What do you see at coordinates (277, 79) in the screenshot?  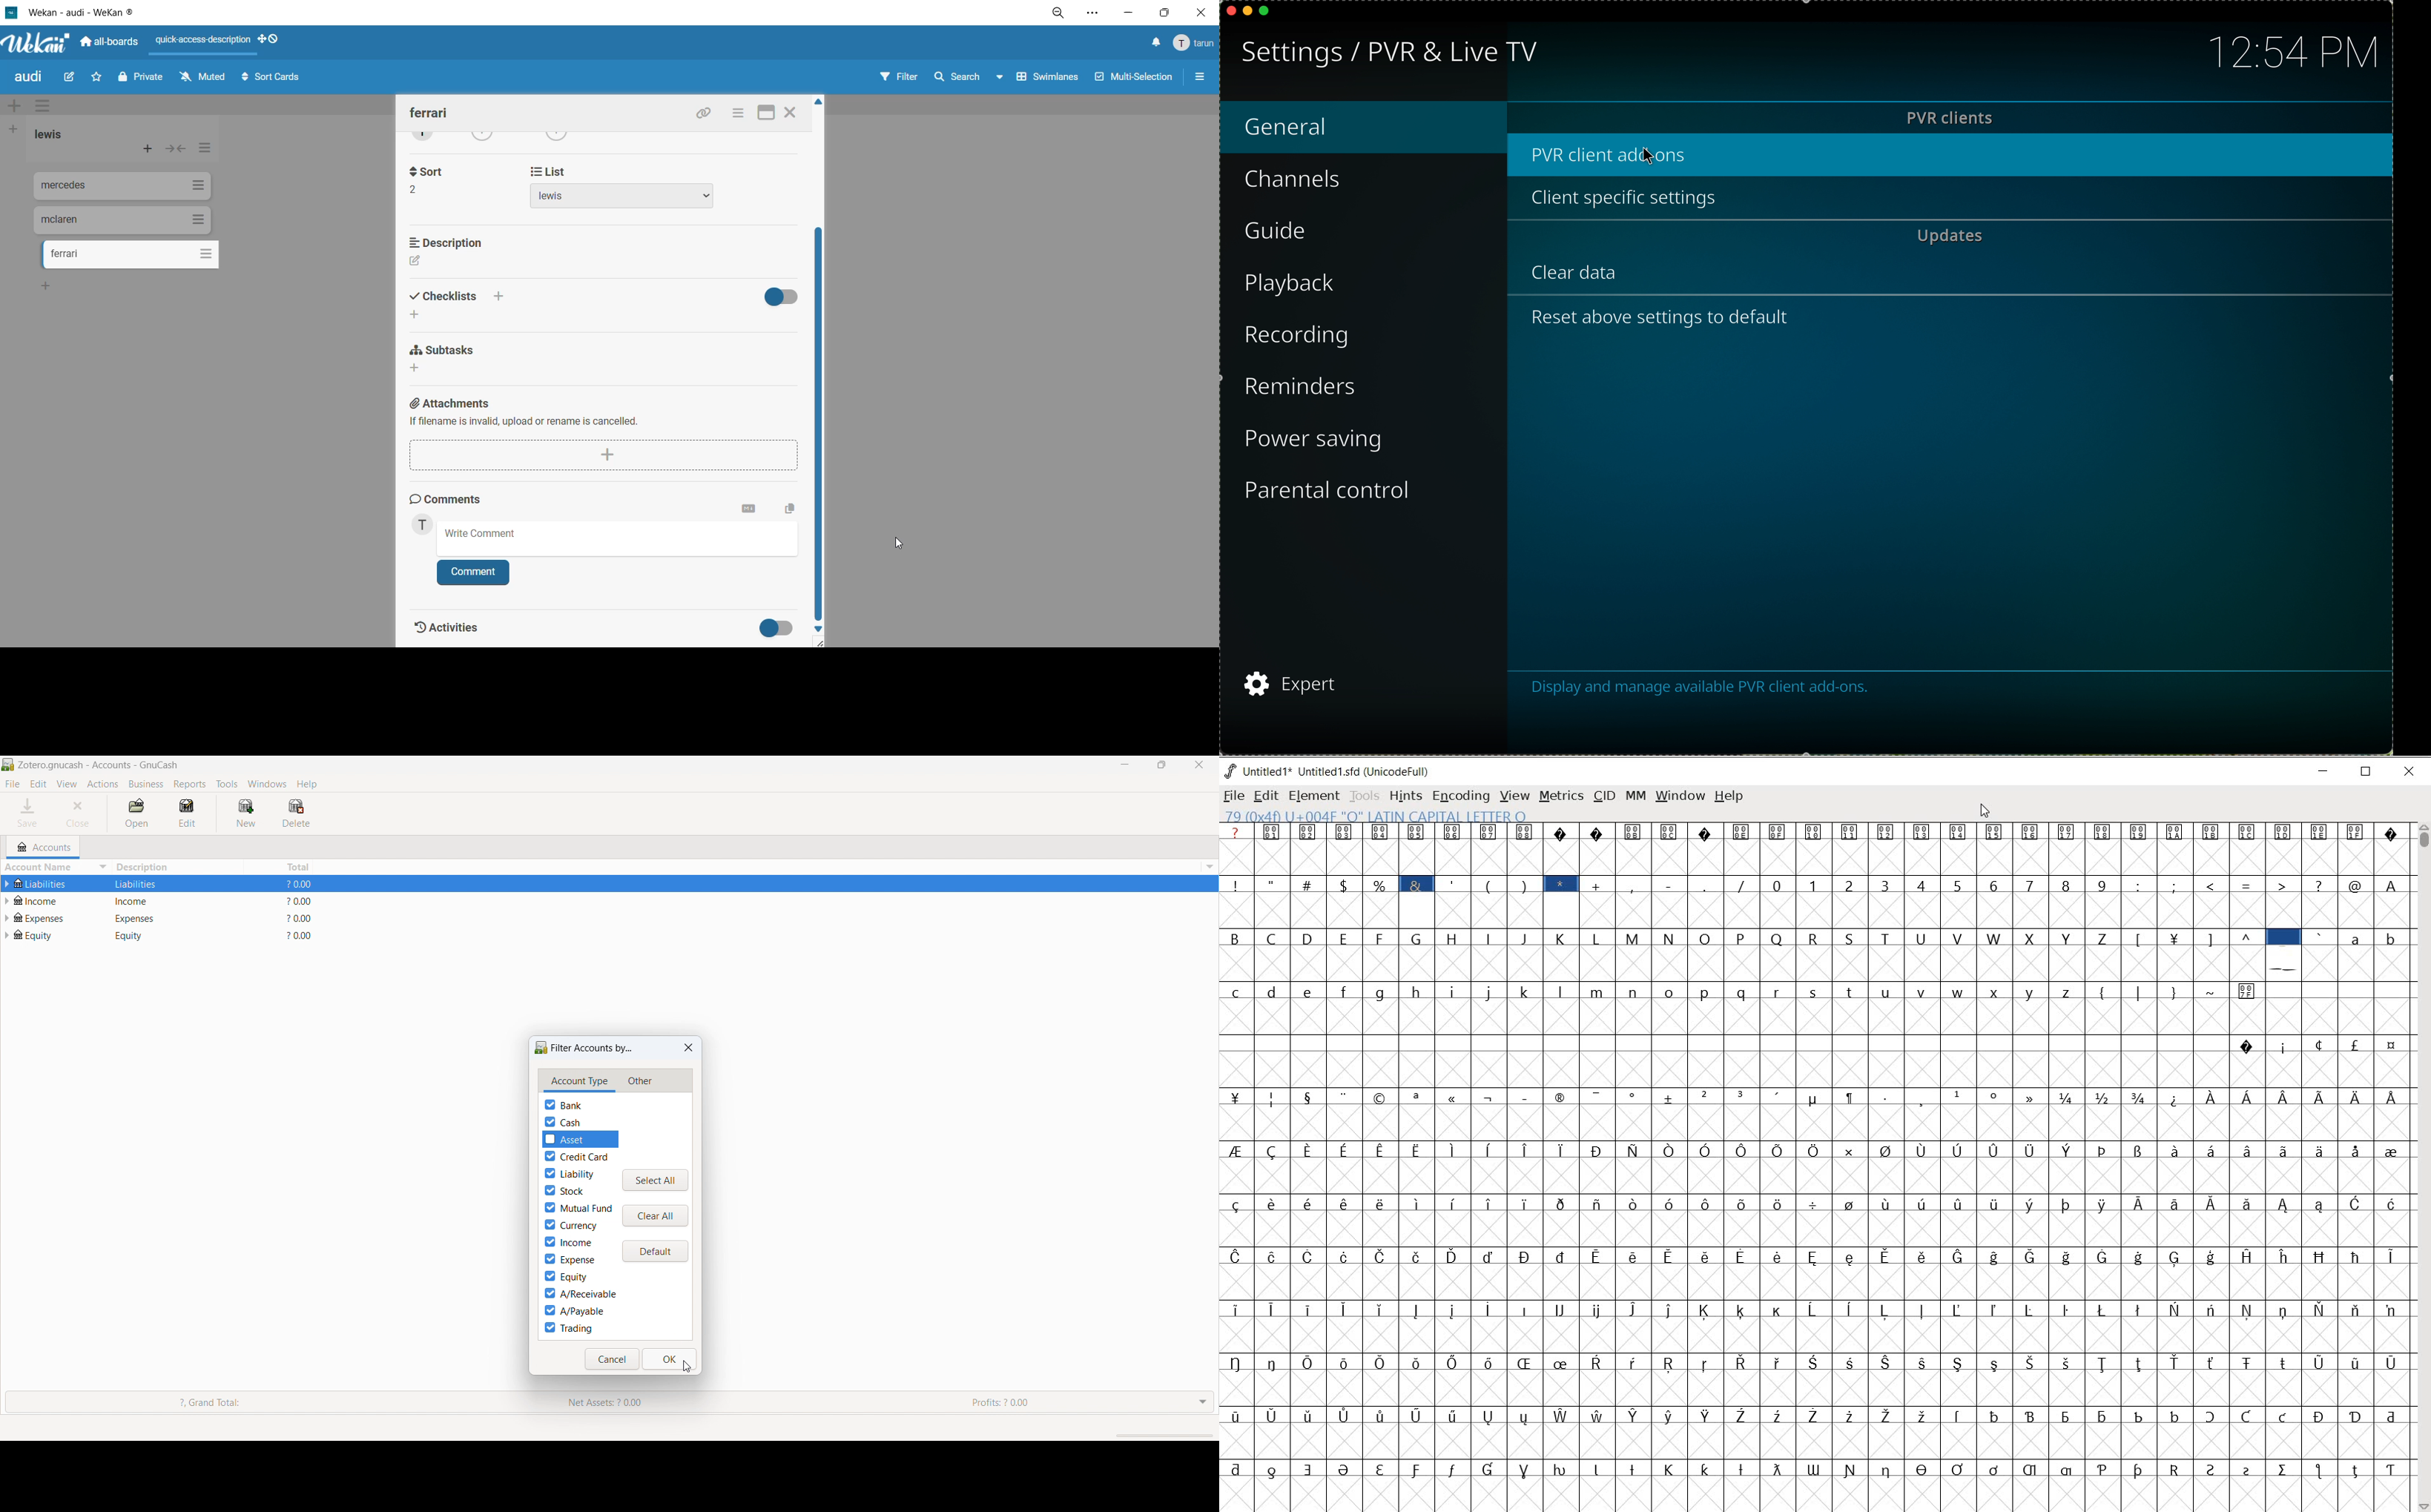 I see `sort cards` at bounding box center [277, 79].